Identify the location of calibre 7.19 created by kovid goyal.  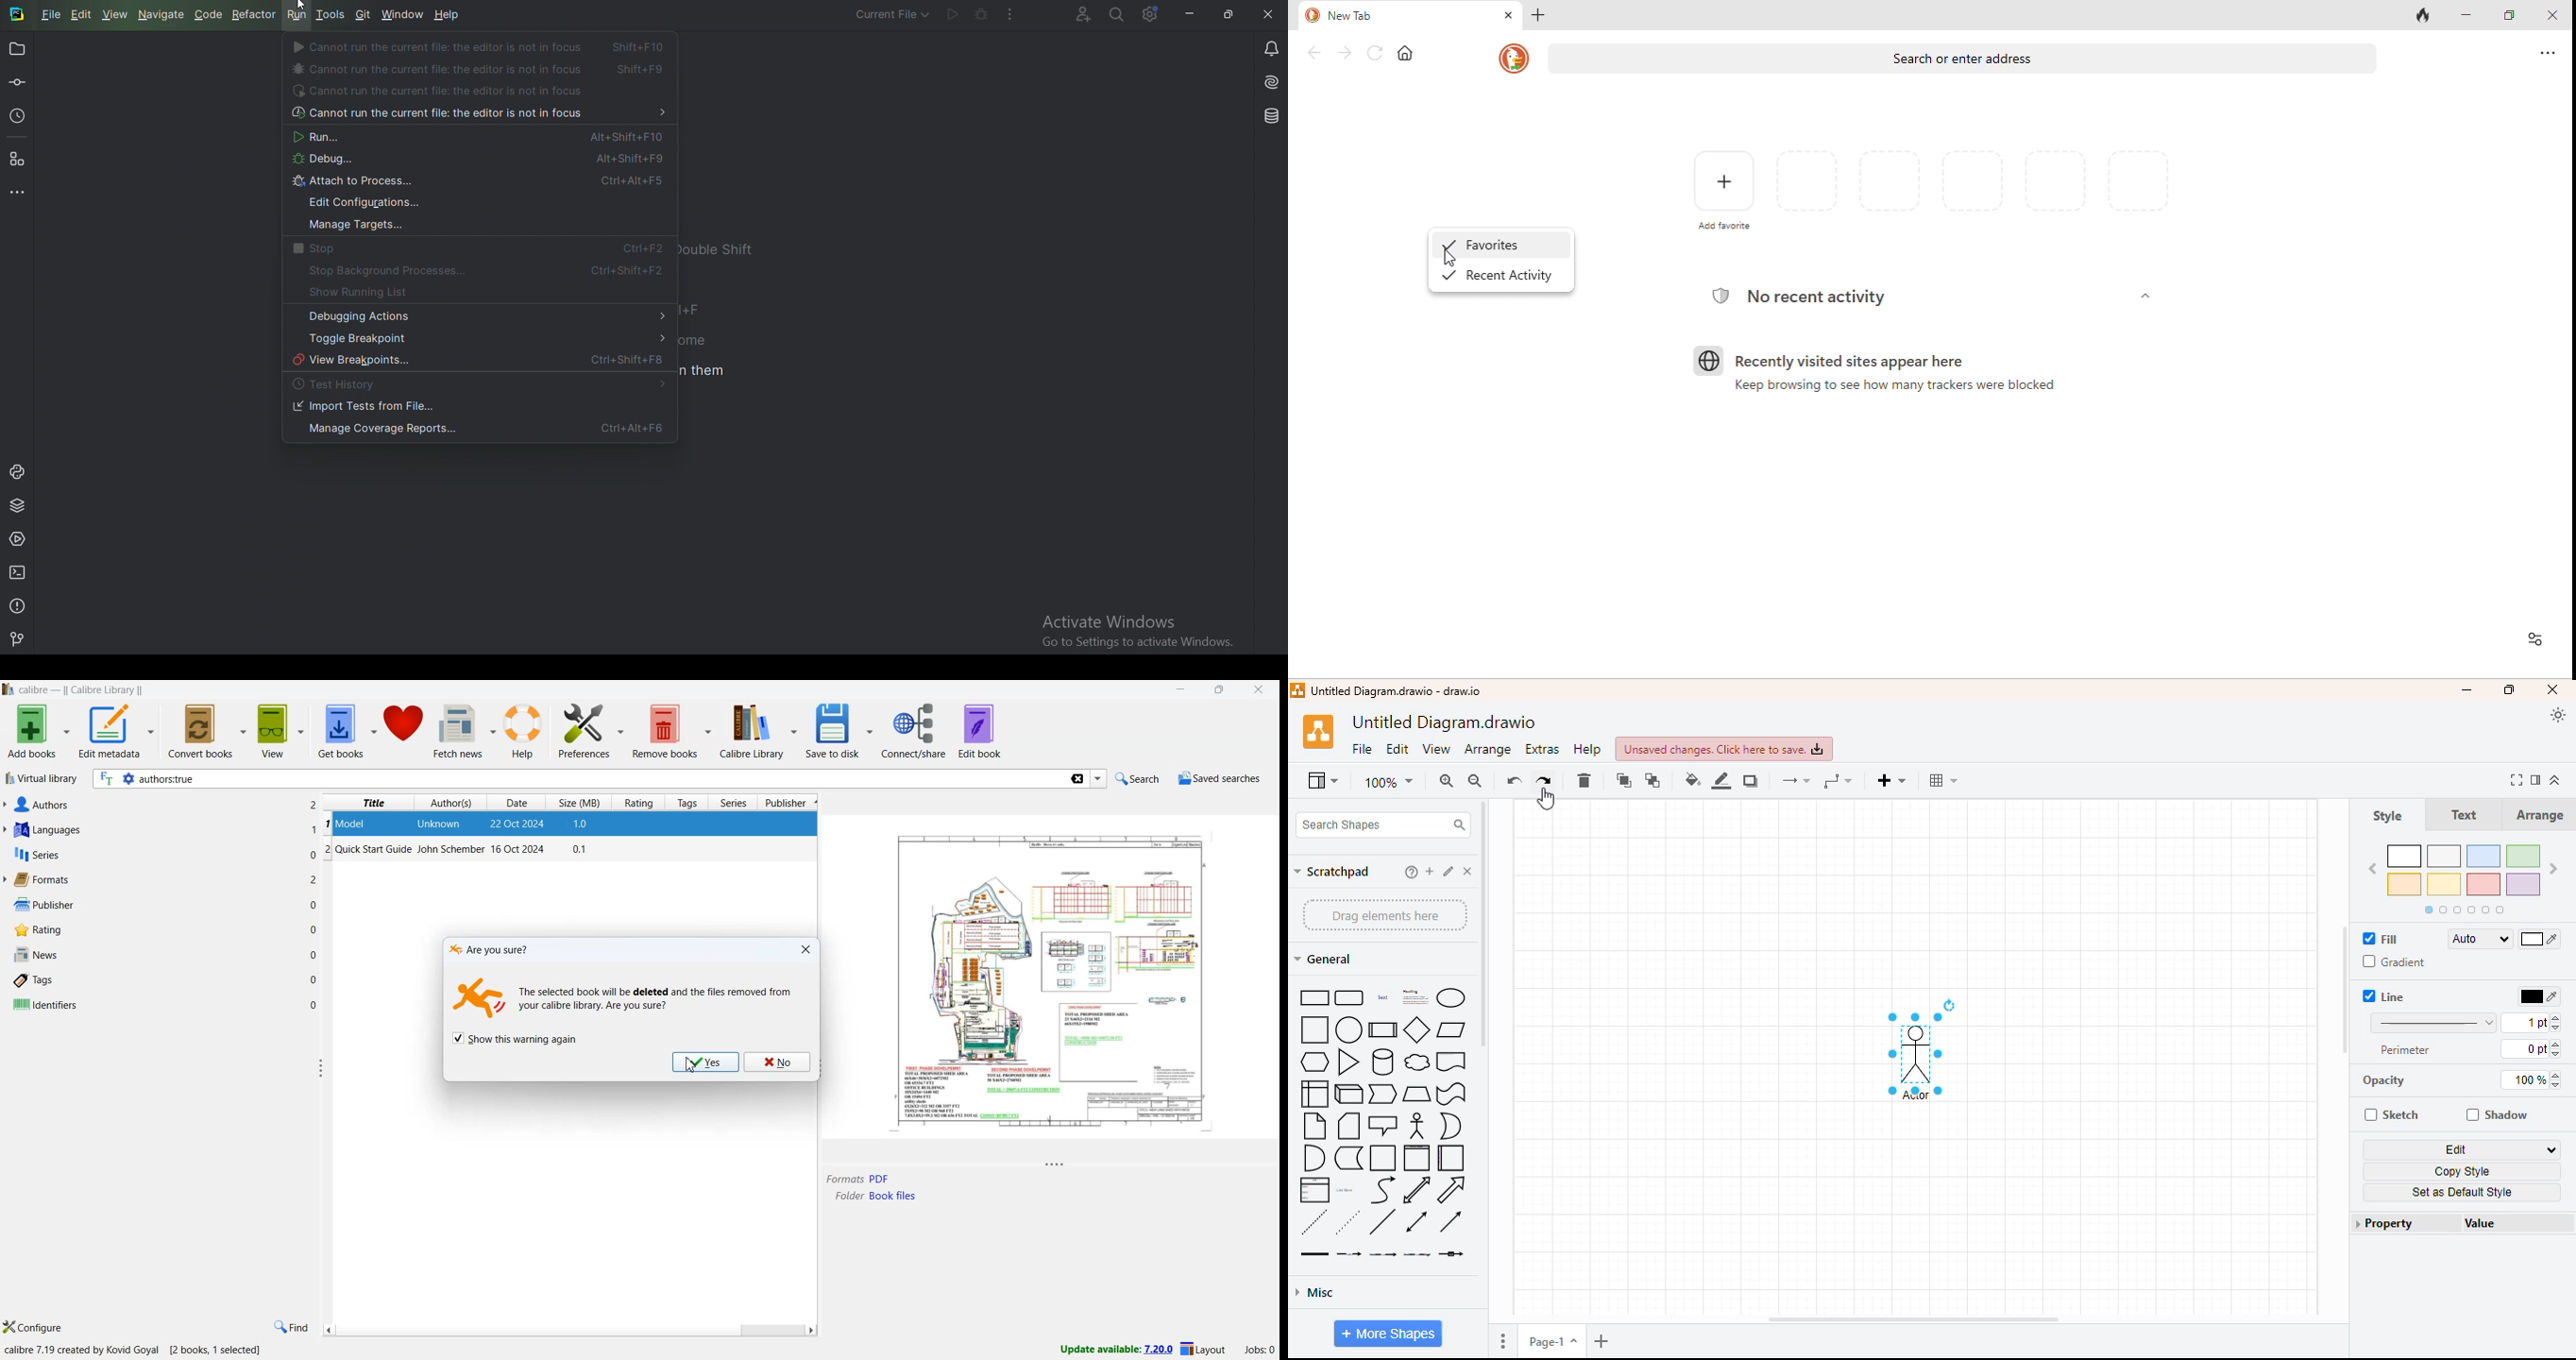
(83, 1351).